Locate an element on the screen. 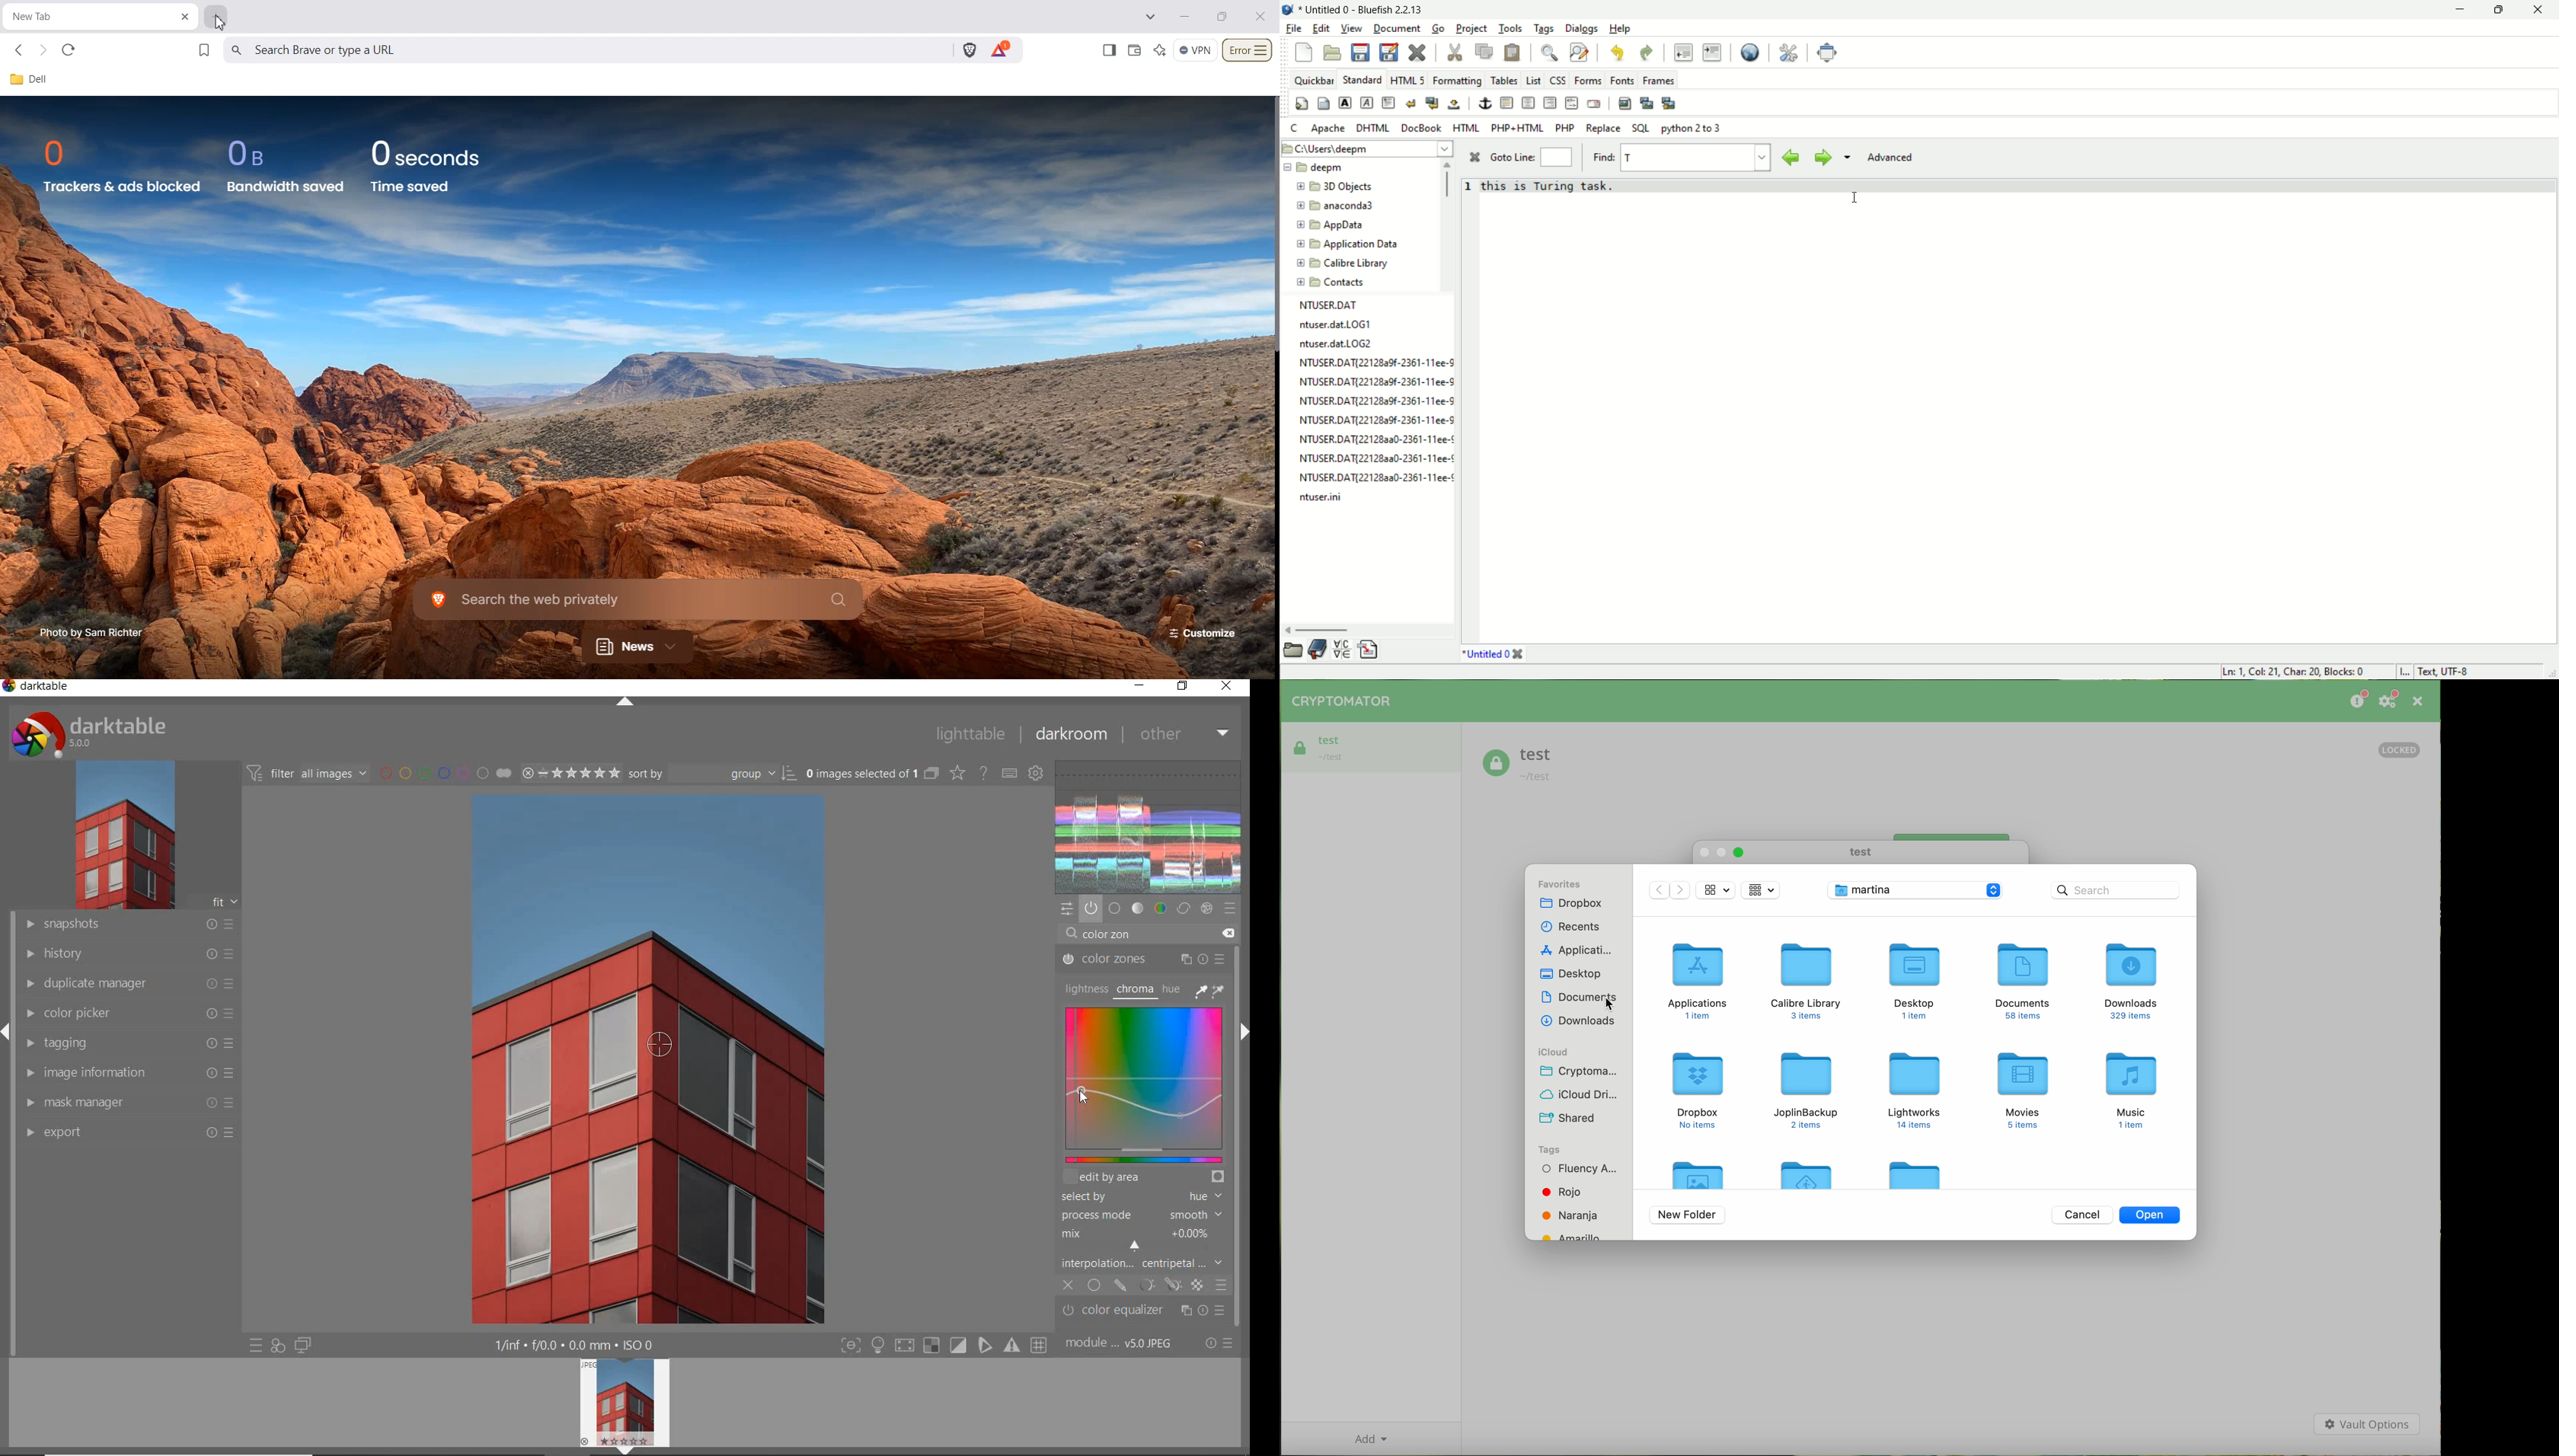  system logo & name is located at coordinates (92, 734).